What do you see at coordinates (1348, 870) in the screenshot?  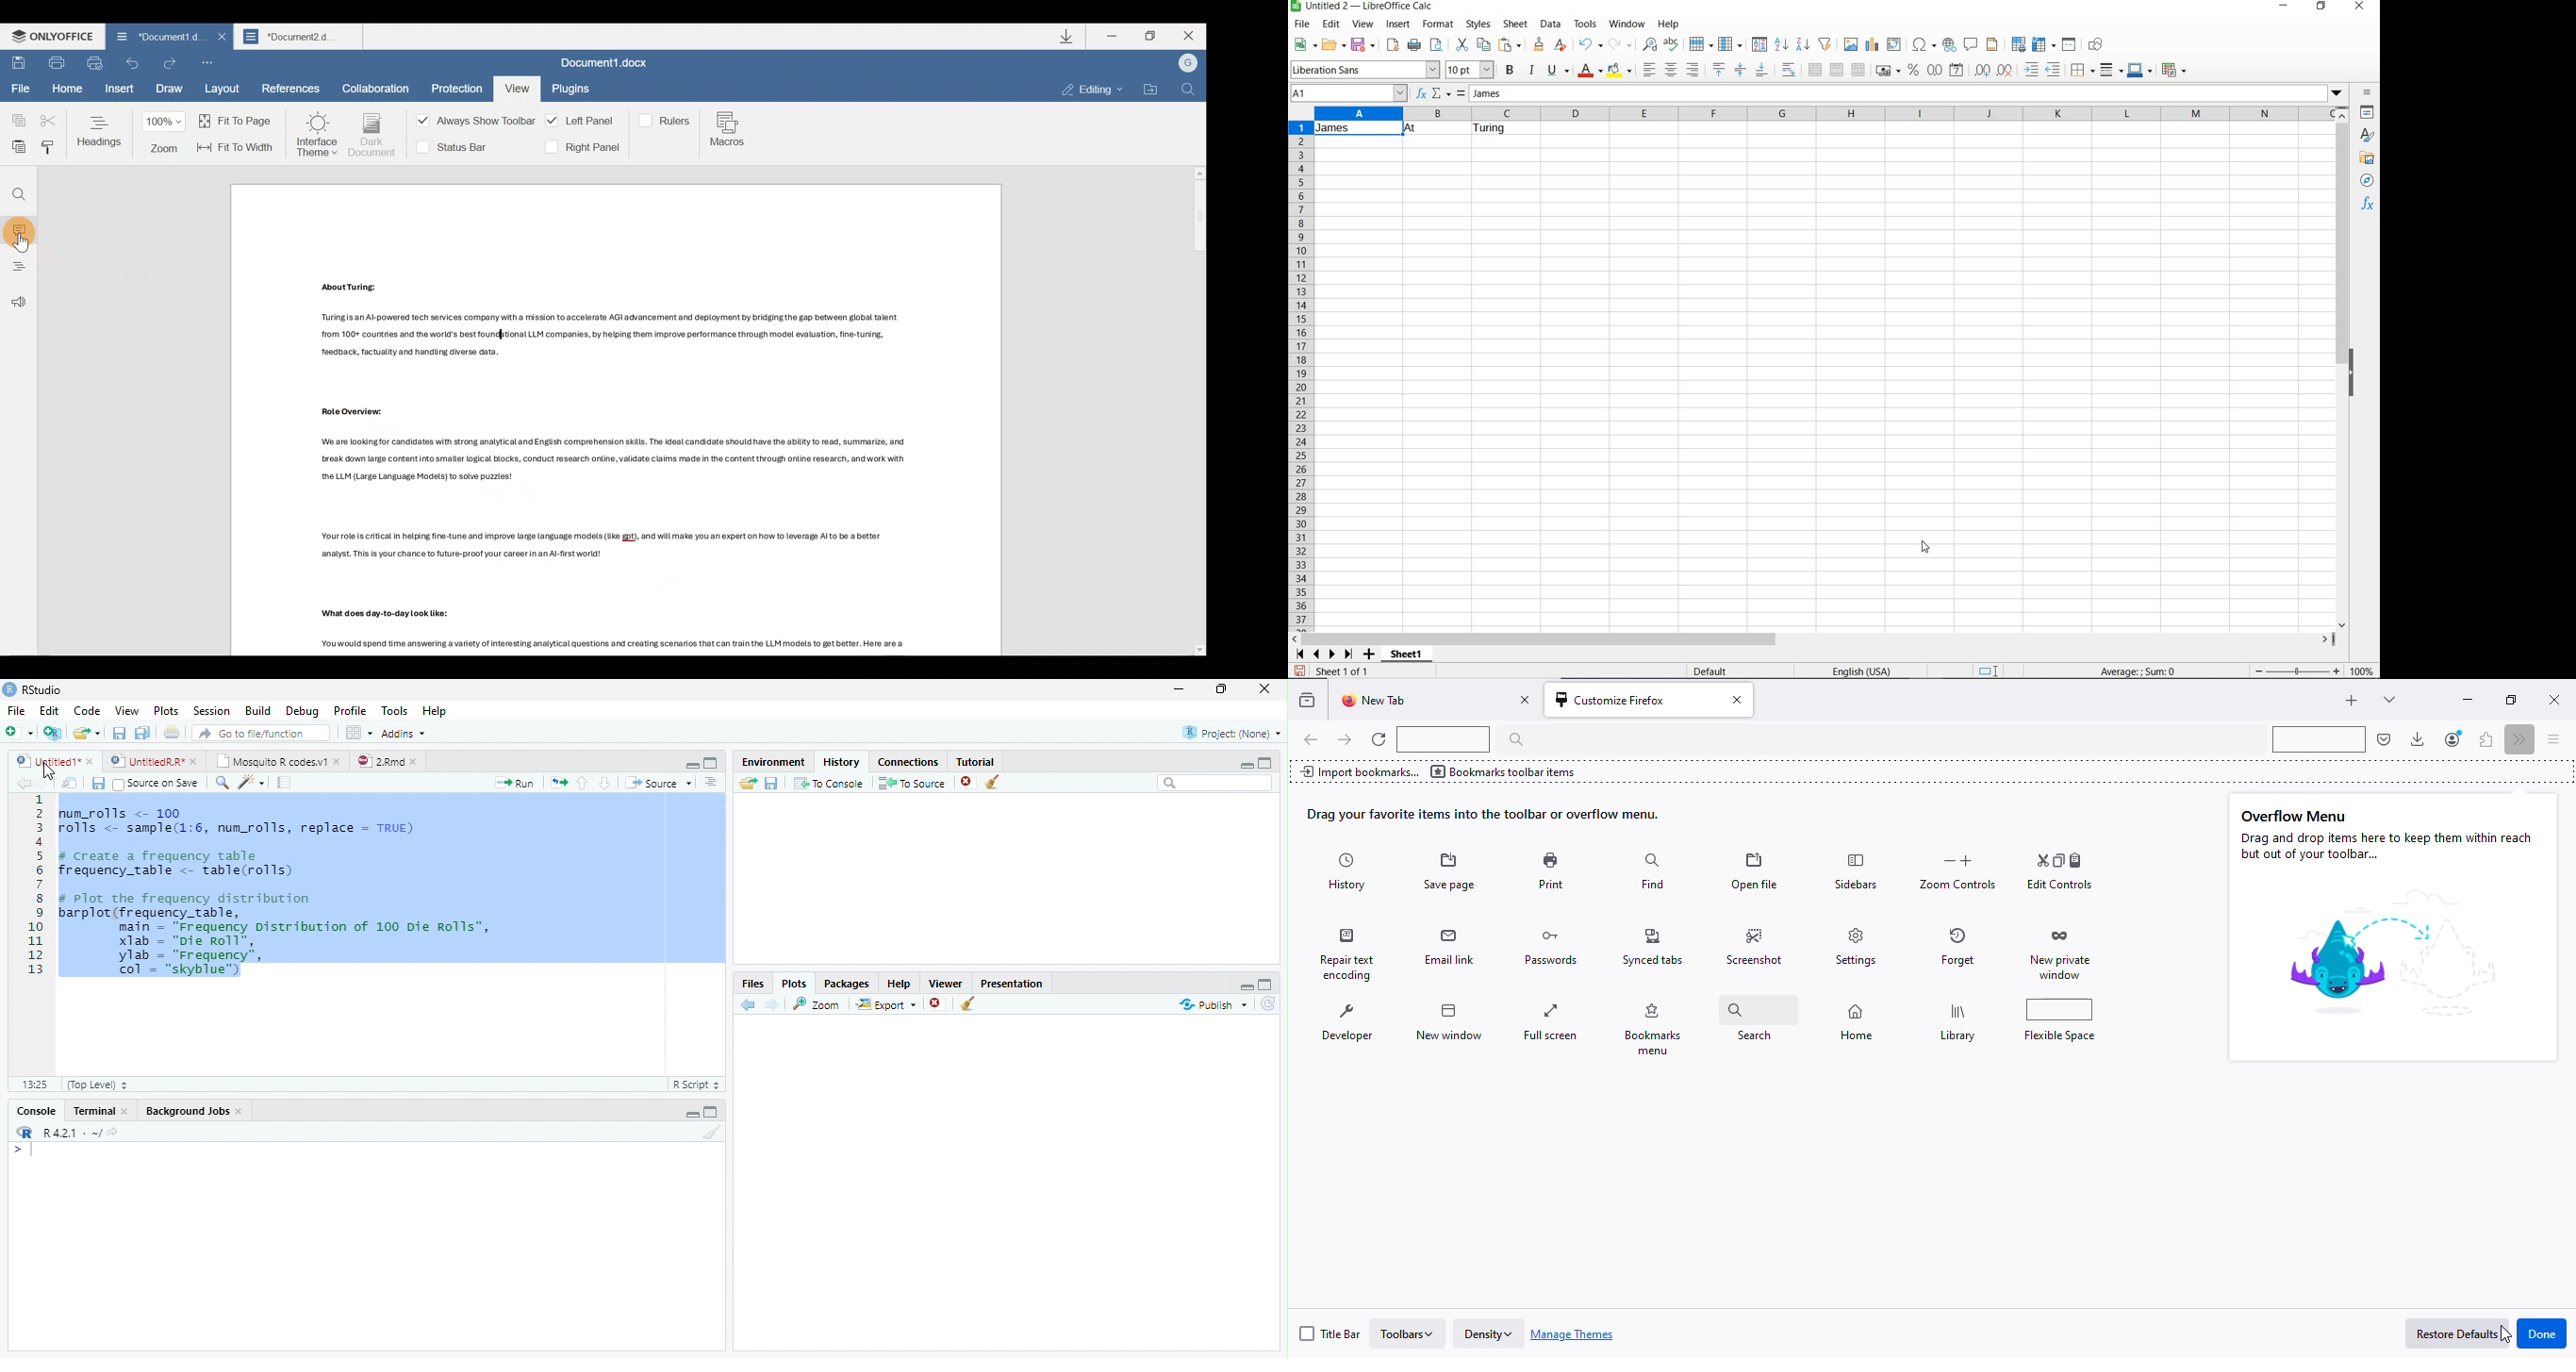 I see `history` at bounding box center [1348, 870].